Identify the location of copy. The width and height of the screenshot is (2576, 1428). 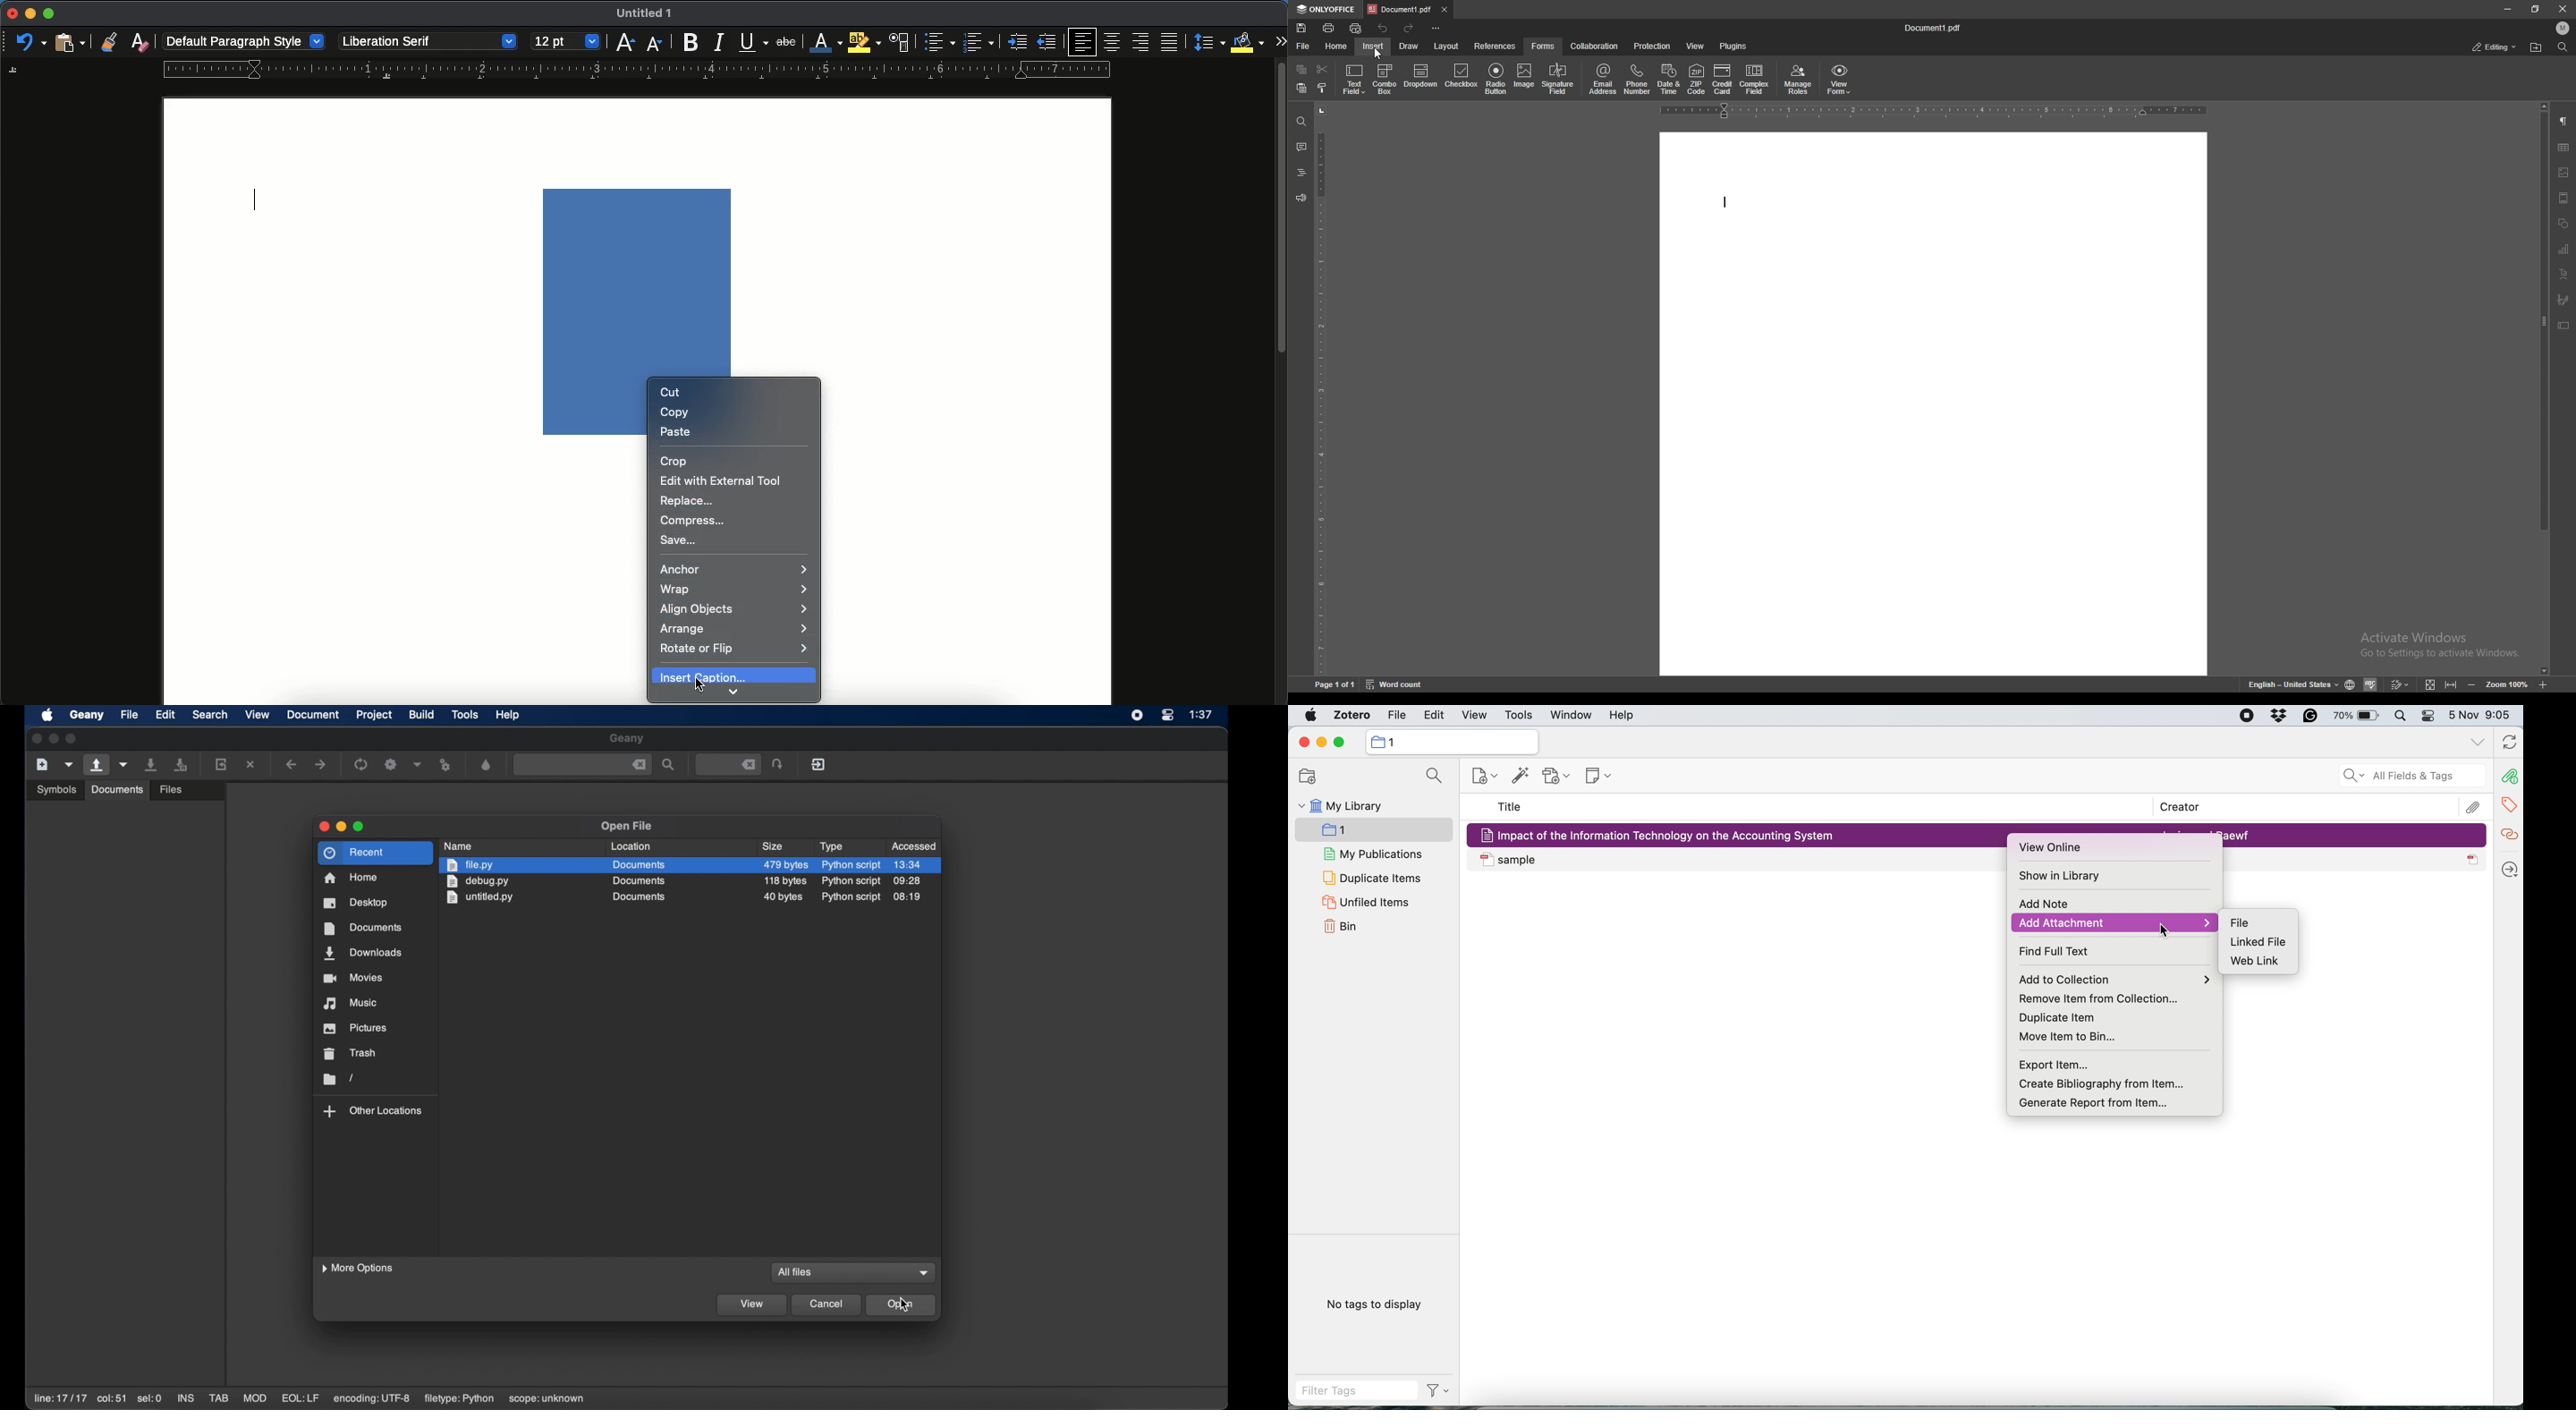
(1302, 68).